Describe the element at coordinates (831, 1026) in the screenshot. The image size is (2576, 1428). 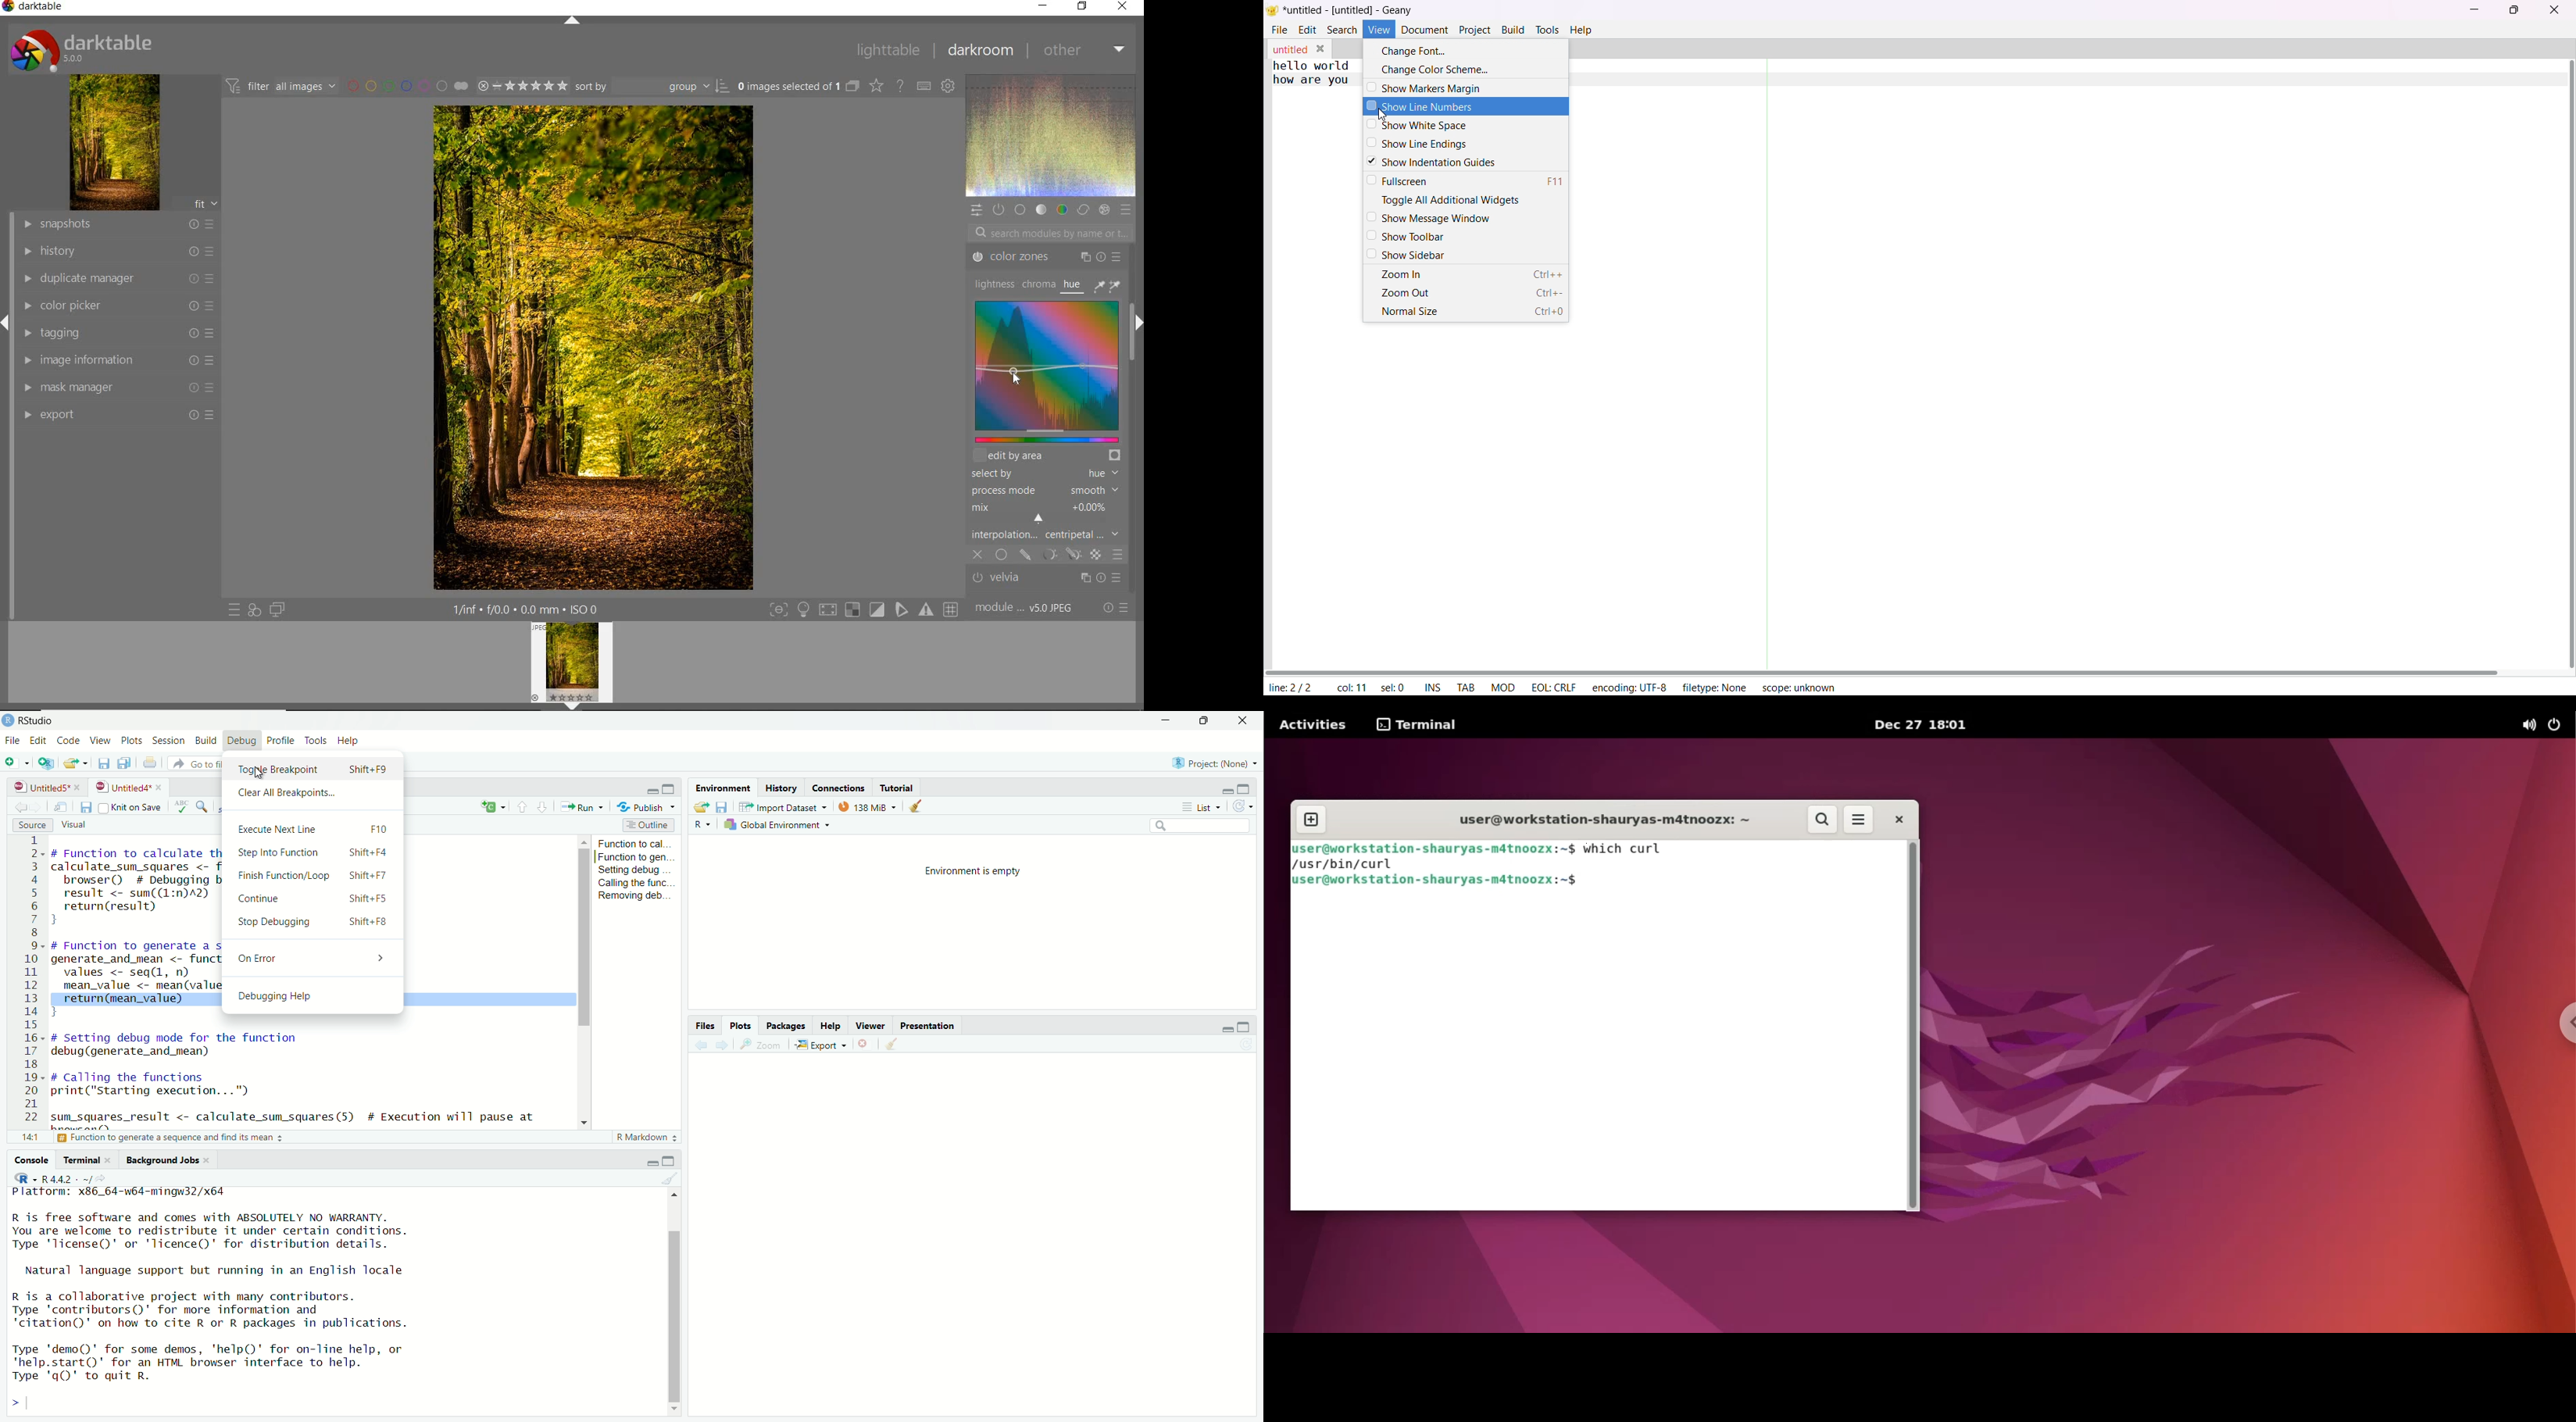
I see `help` at that location.